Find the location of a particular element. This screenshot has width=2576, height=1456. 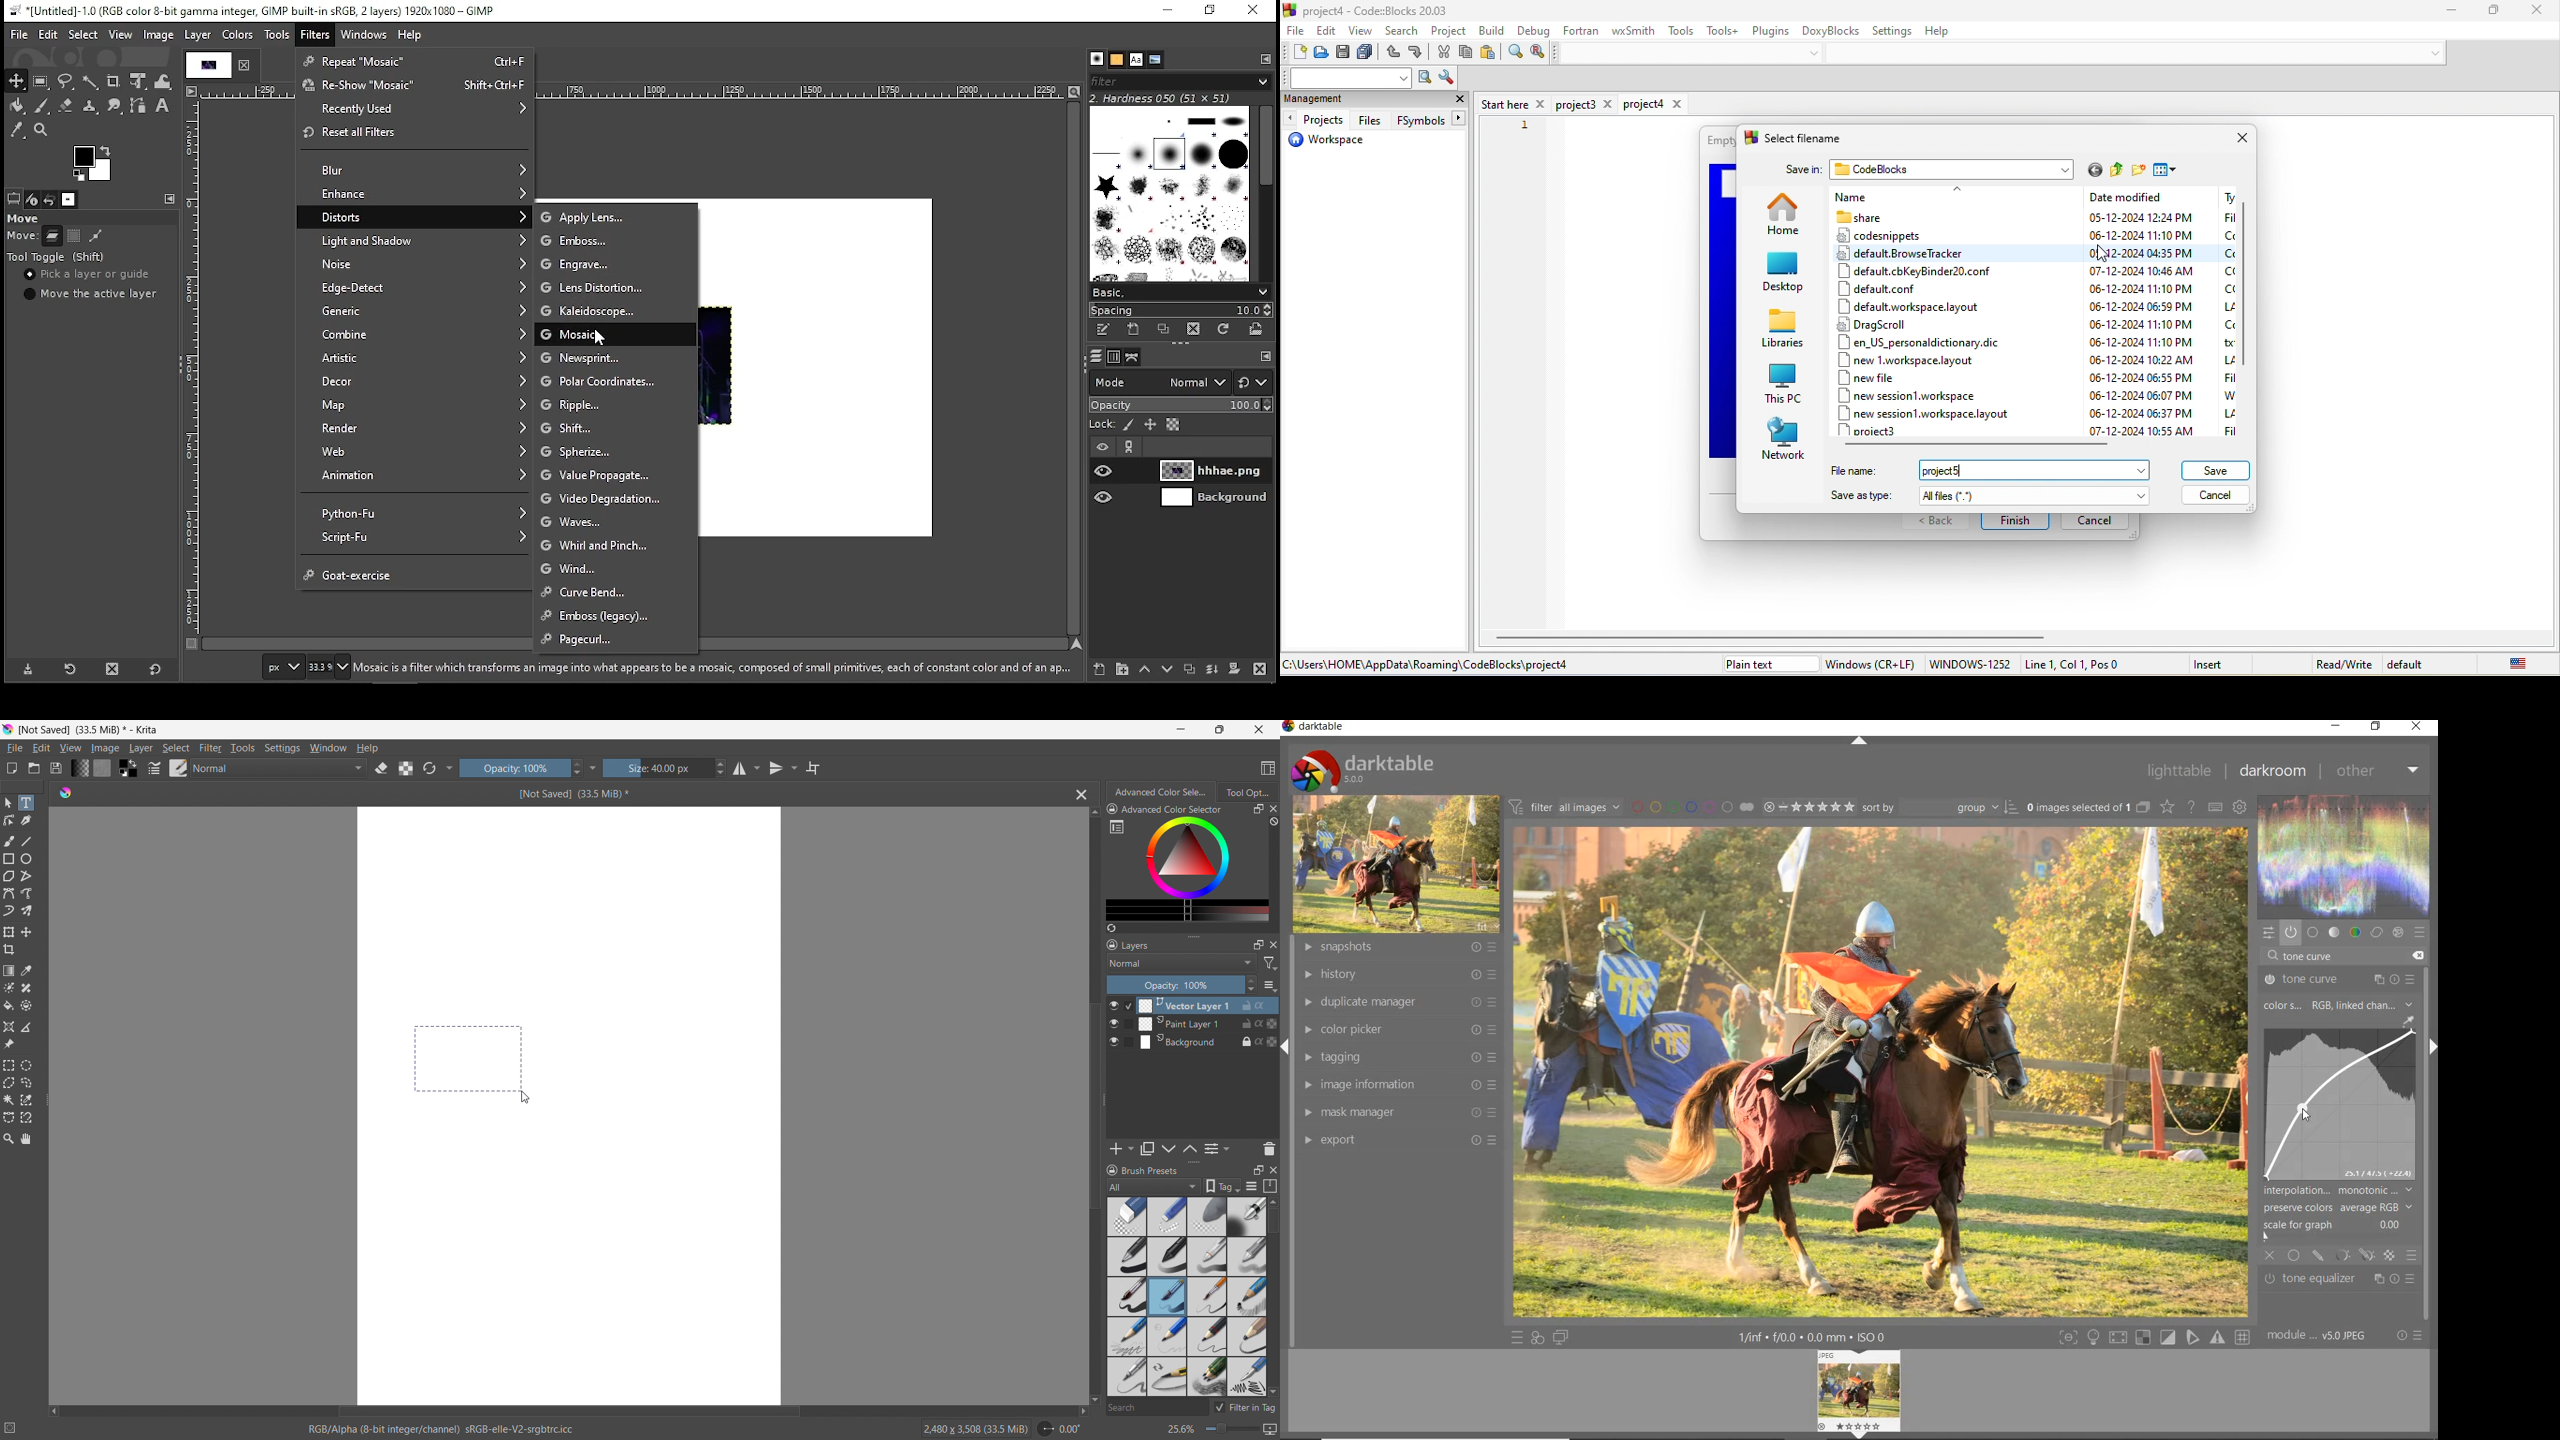

color picker is located at coordinates (1398, 1030).